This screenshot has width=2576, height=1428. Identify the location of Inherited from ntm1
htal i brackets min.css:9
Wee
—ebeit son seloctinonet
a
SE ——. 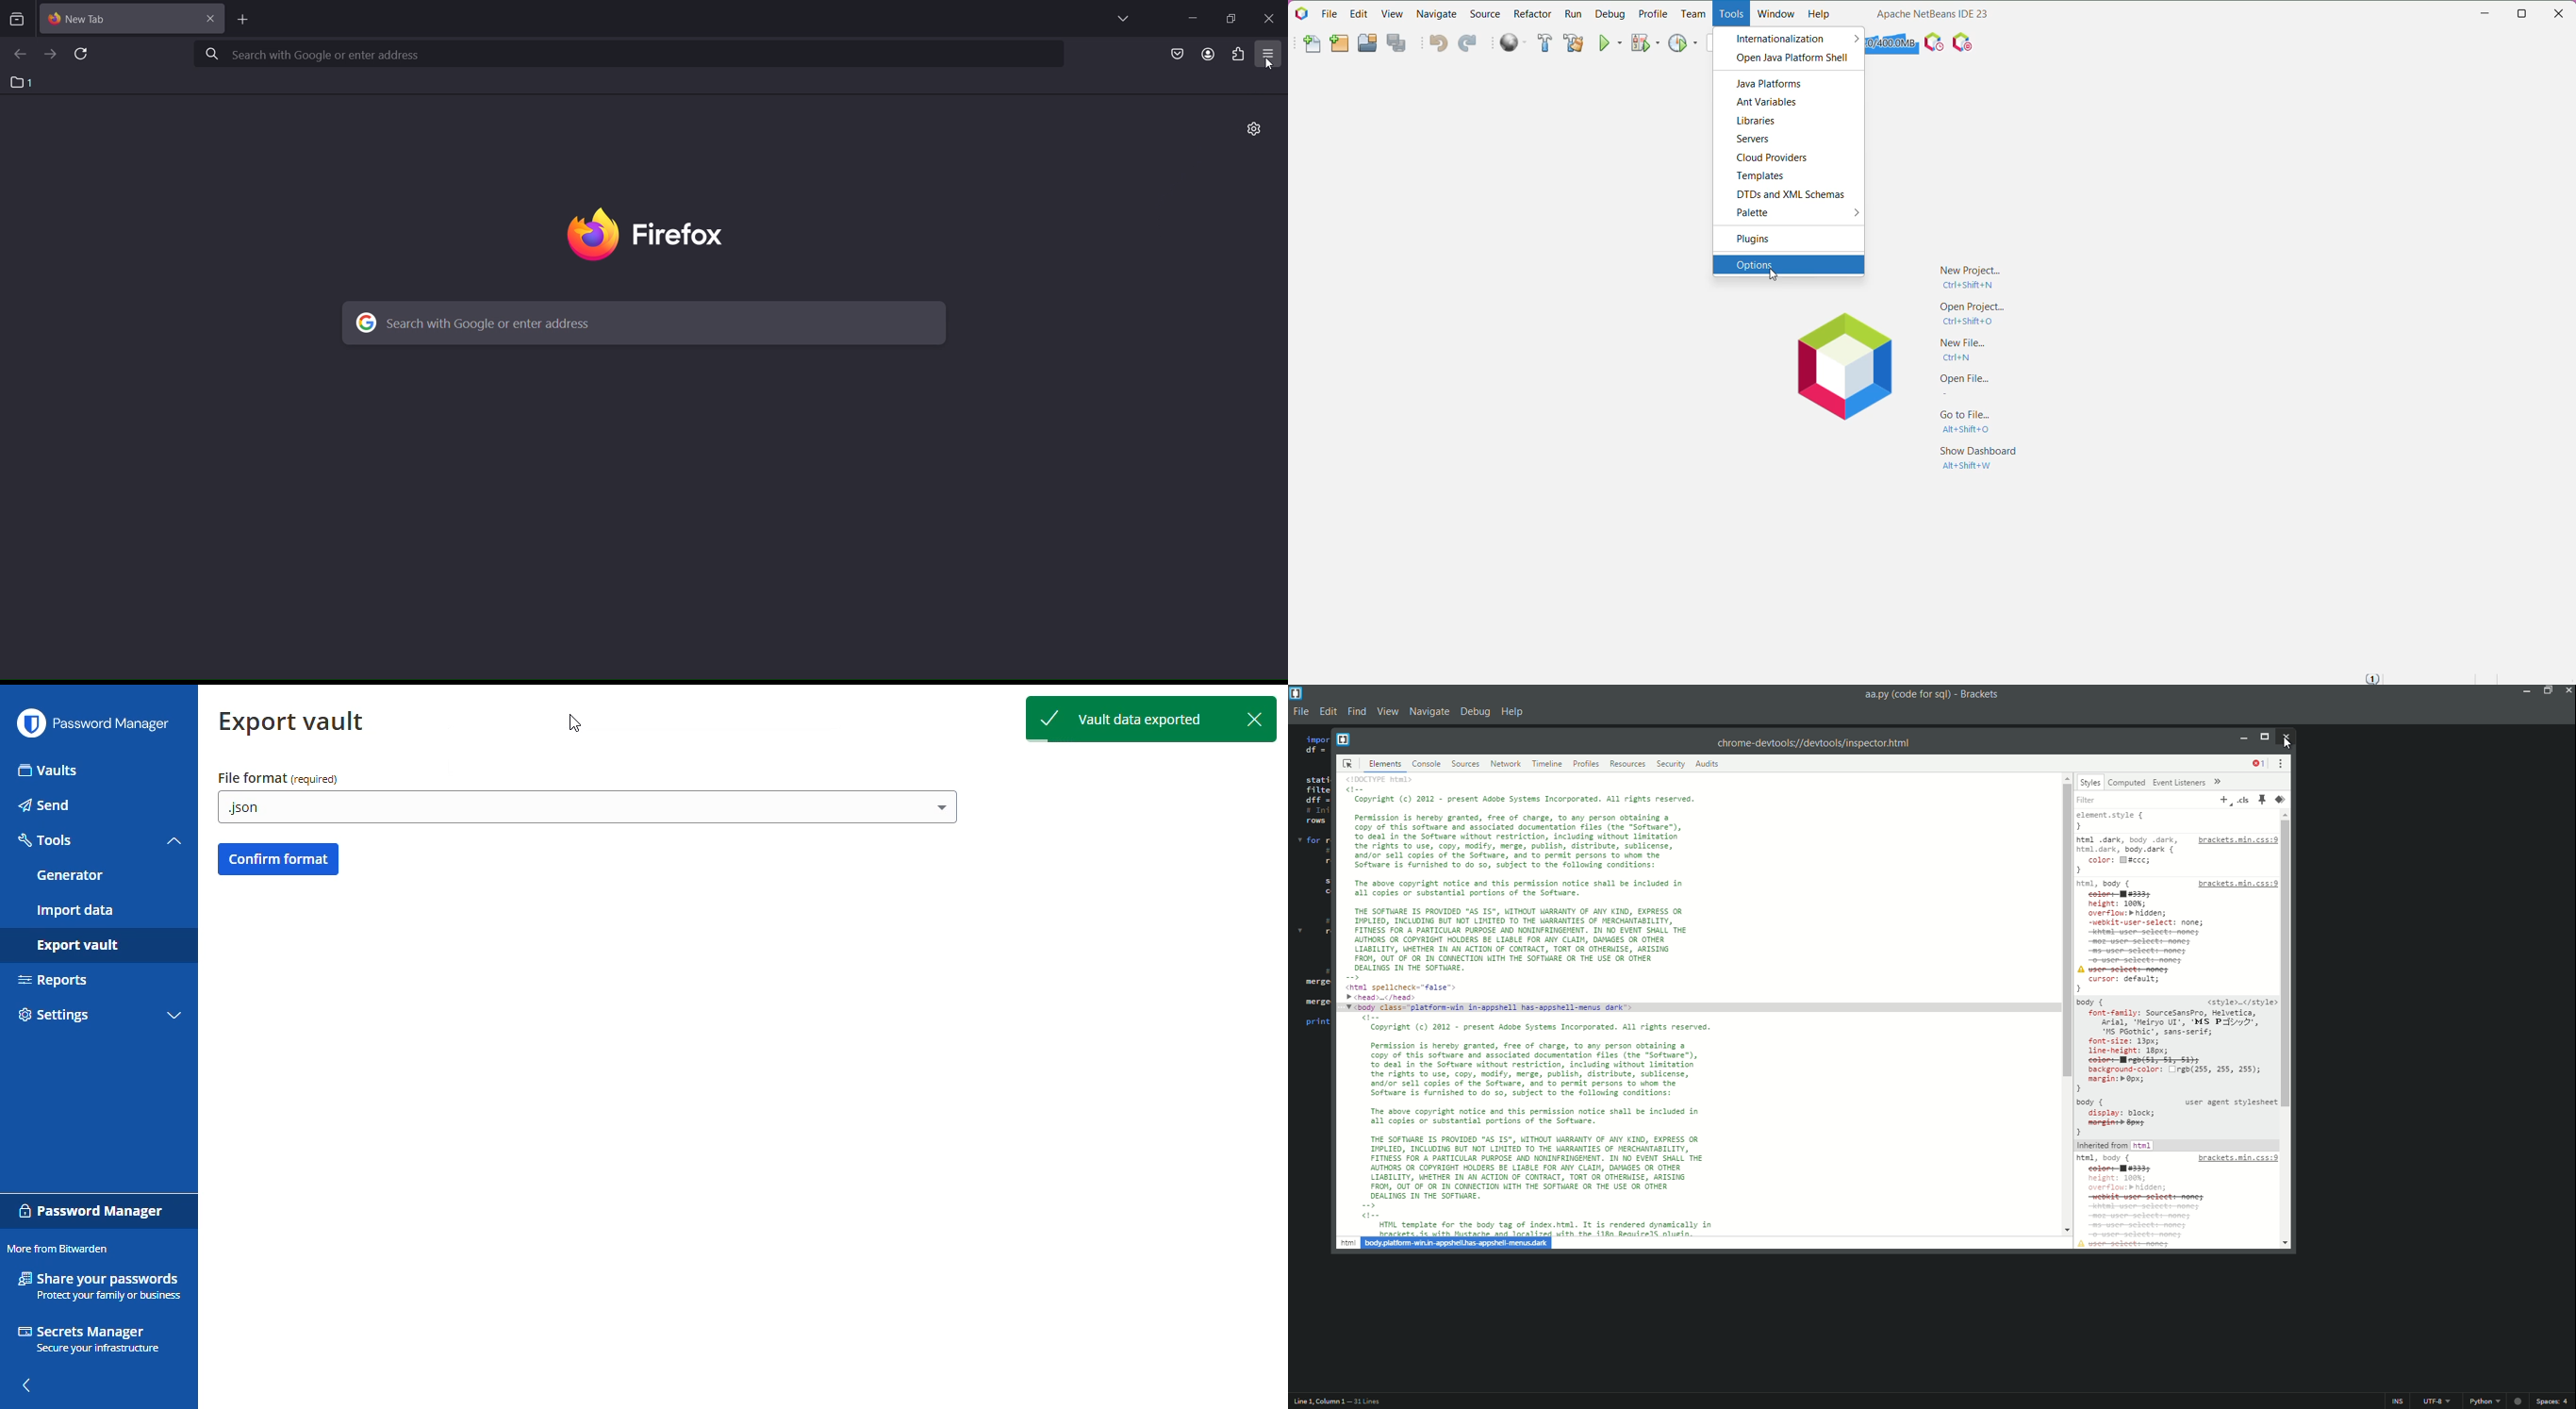
(2176, 1194).